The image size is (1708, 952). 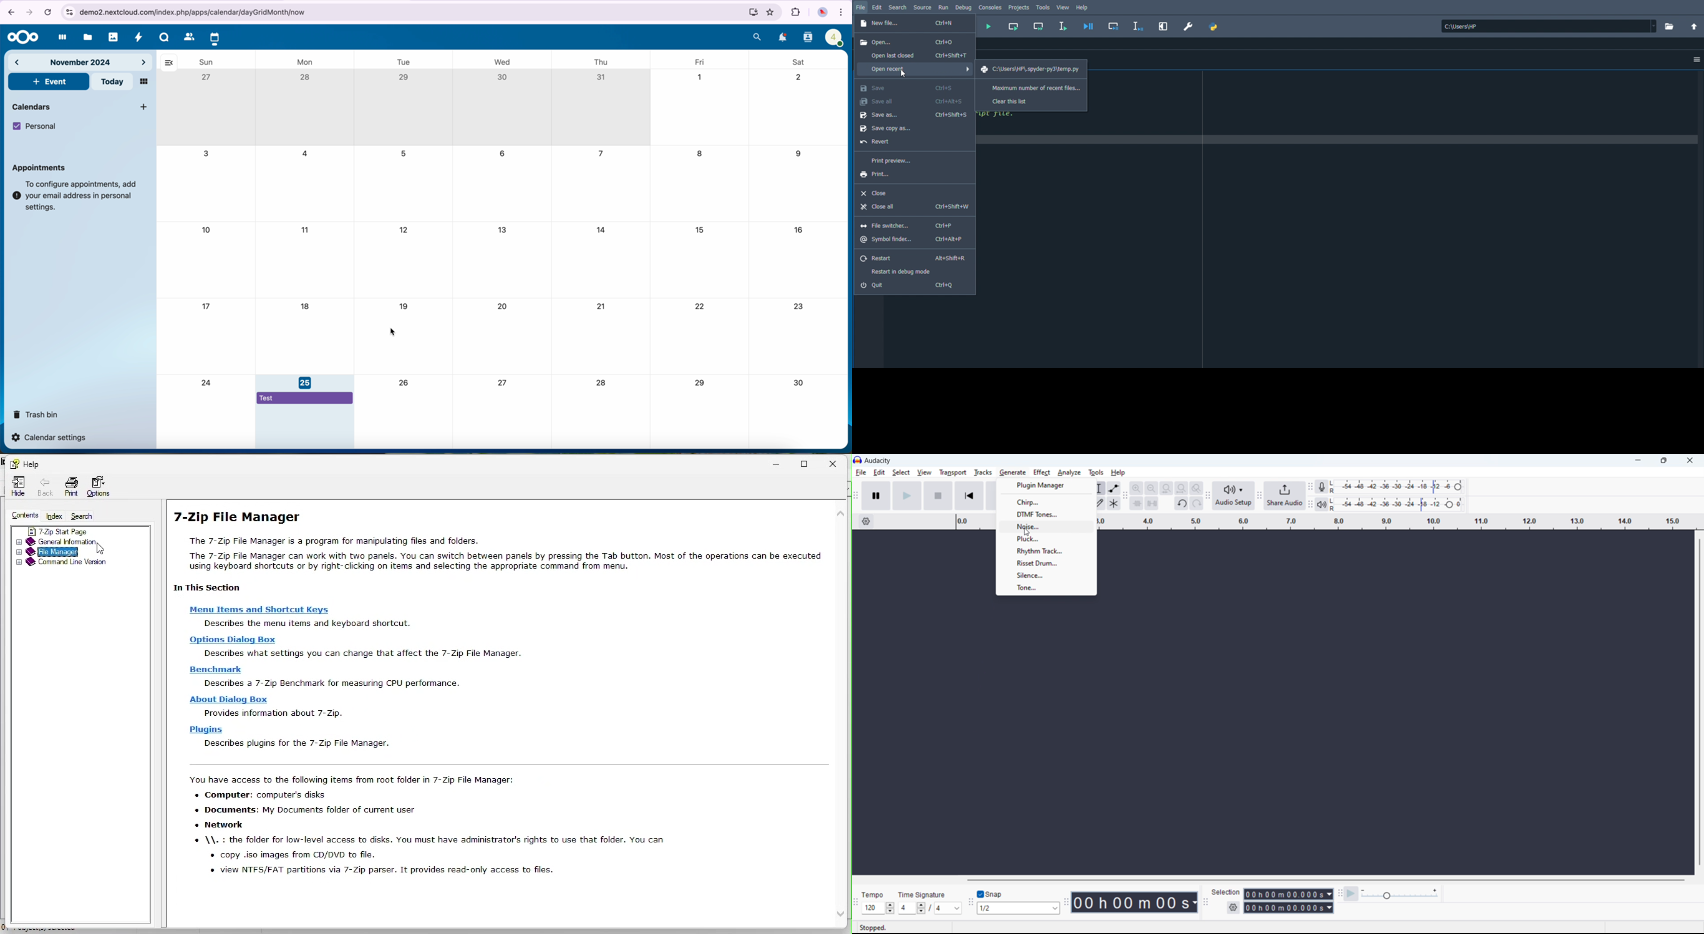 What do you see at coordinates (876, 496) in the screenshot?
I see `pause` at bounding box center [876, 496].